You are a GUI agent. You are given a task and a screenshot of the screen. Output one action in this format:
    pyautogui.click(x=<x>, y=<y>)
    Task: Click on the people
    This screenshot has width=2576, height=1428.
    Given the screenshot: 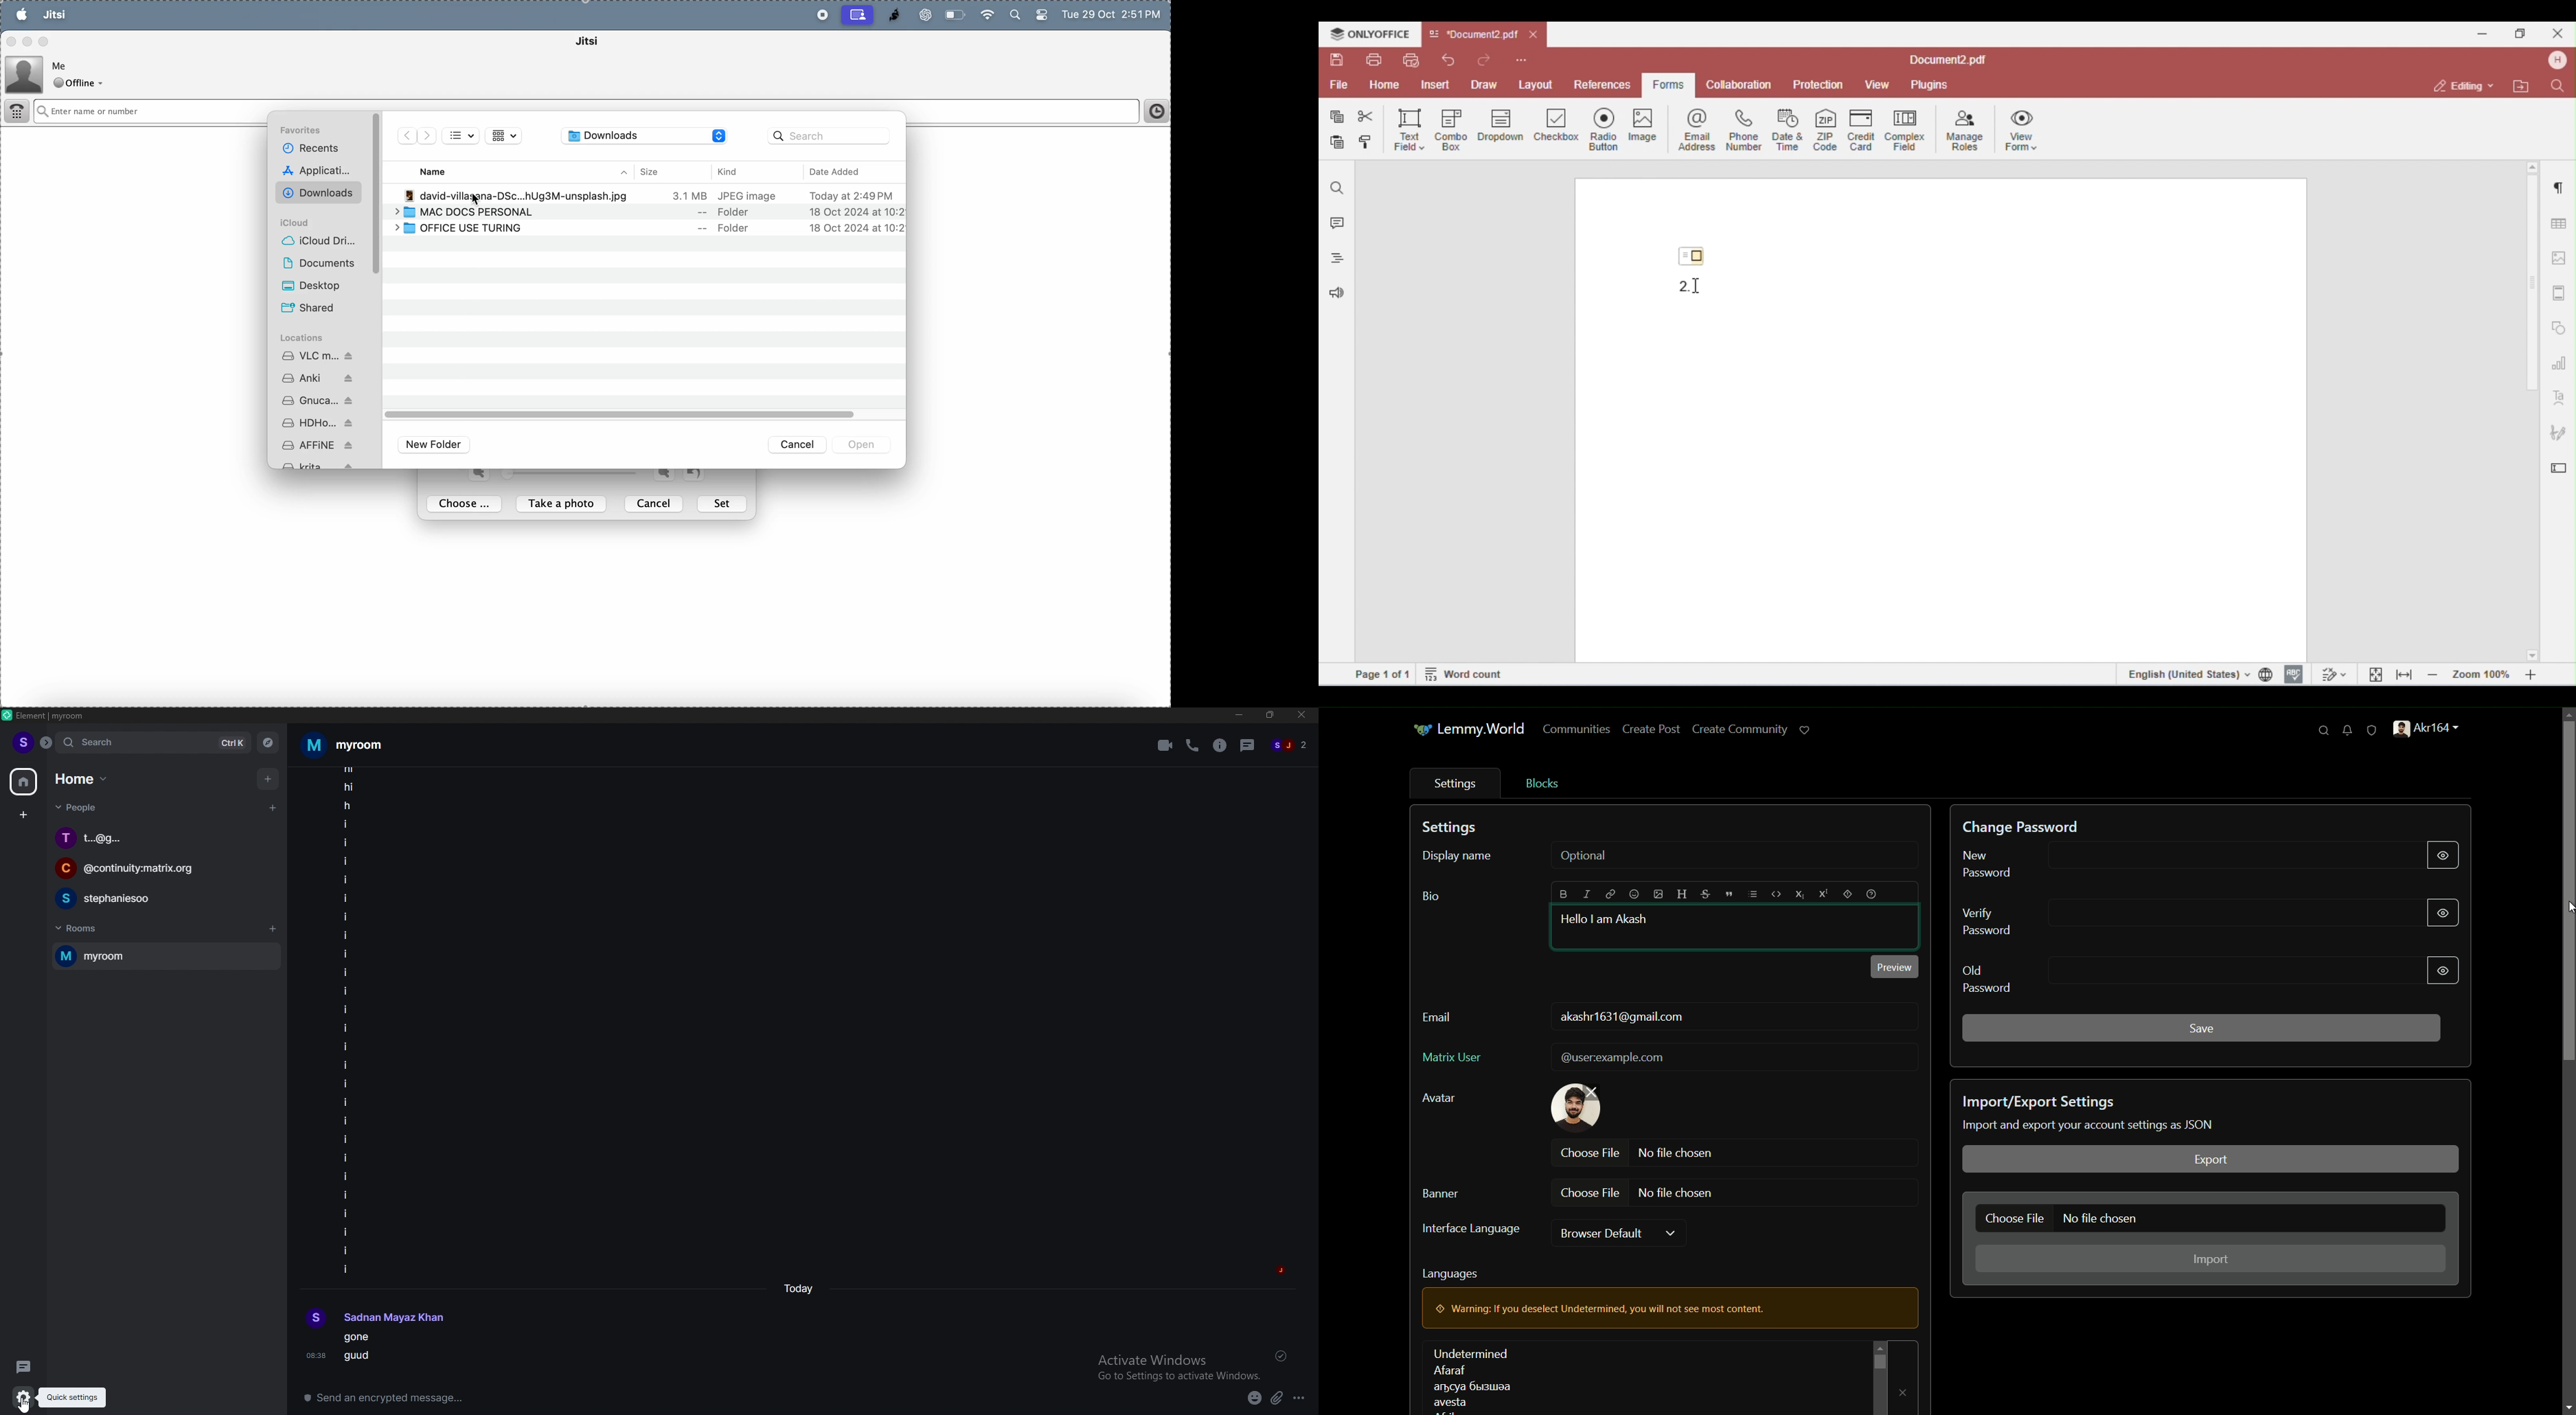 What is the action you would take?
    pyautogui.click(x=1290, y=746)
    